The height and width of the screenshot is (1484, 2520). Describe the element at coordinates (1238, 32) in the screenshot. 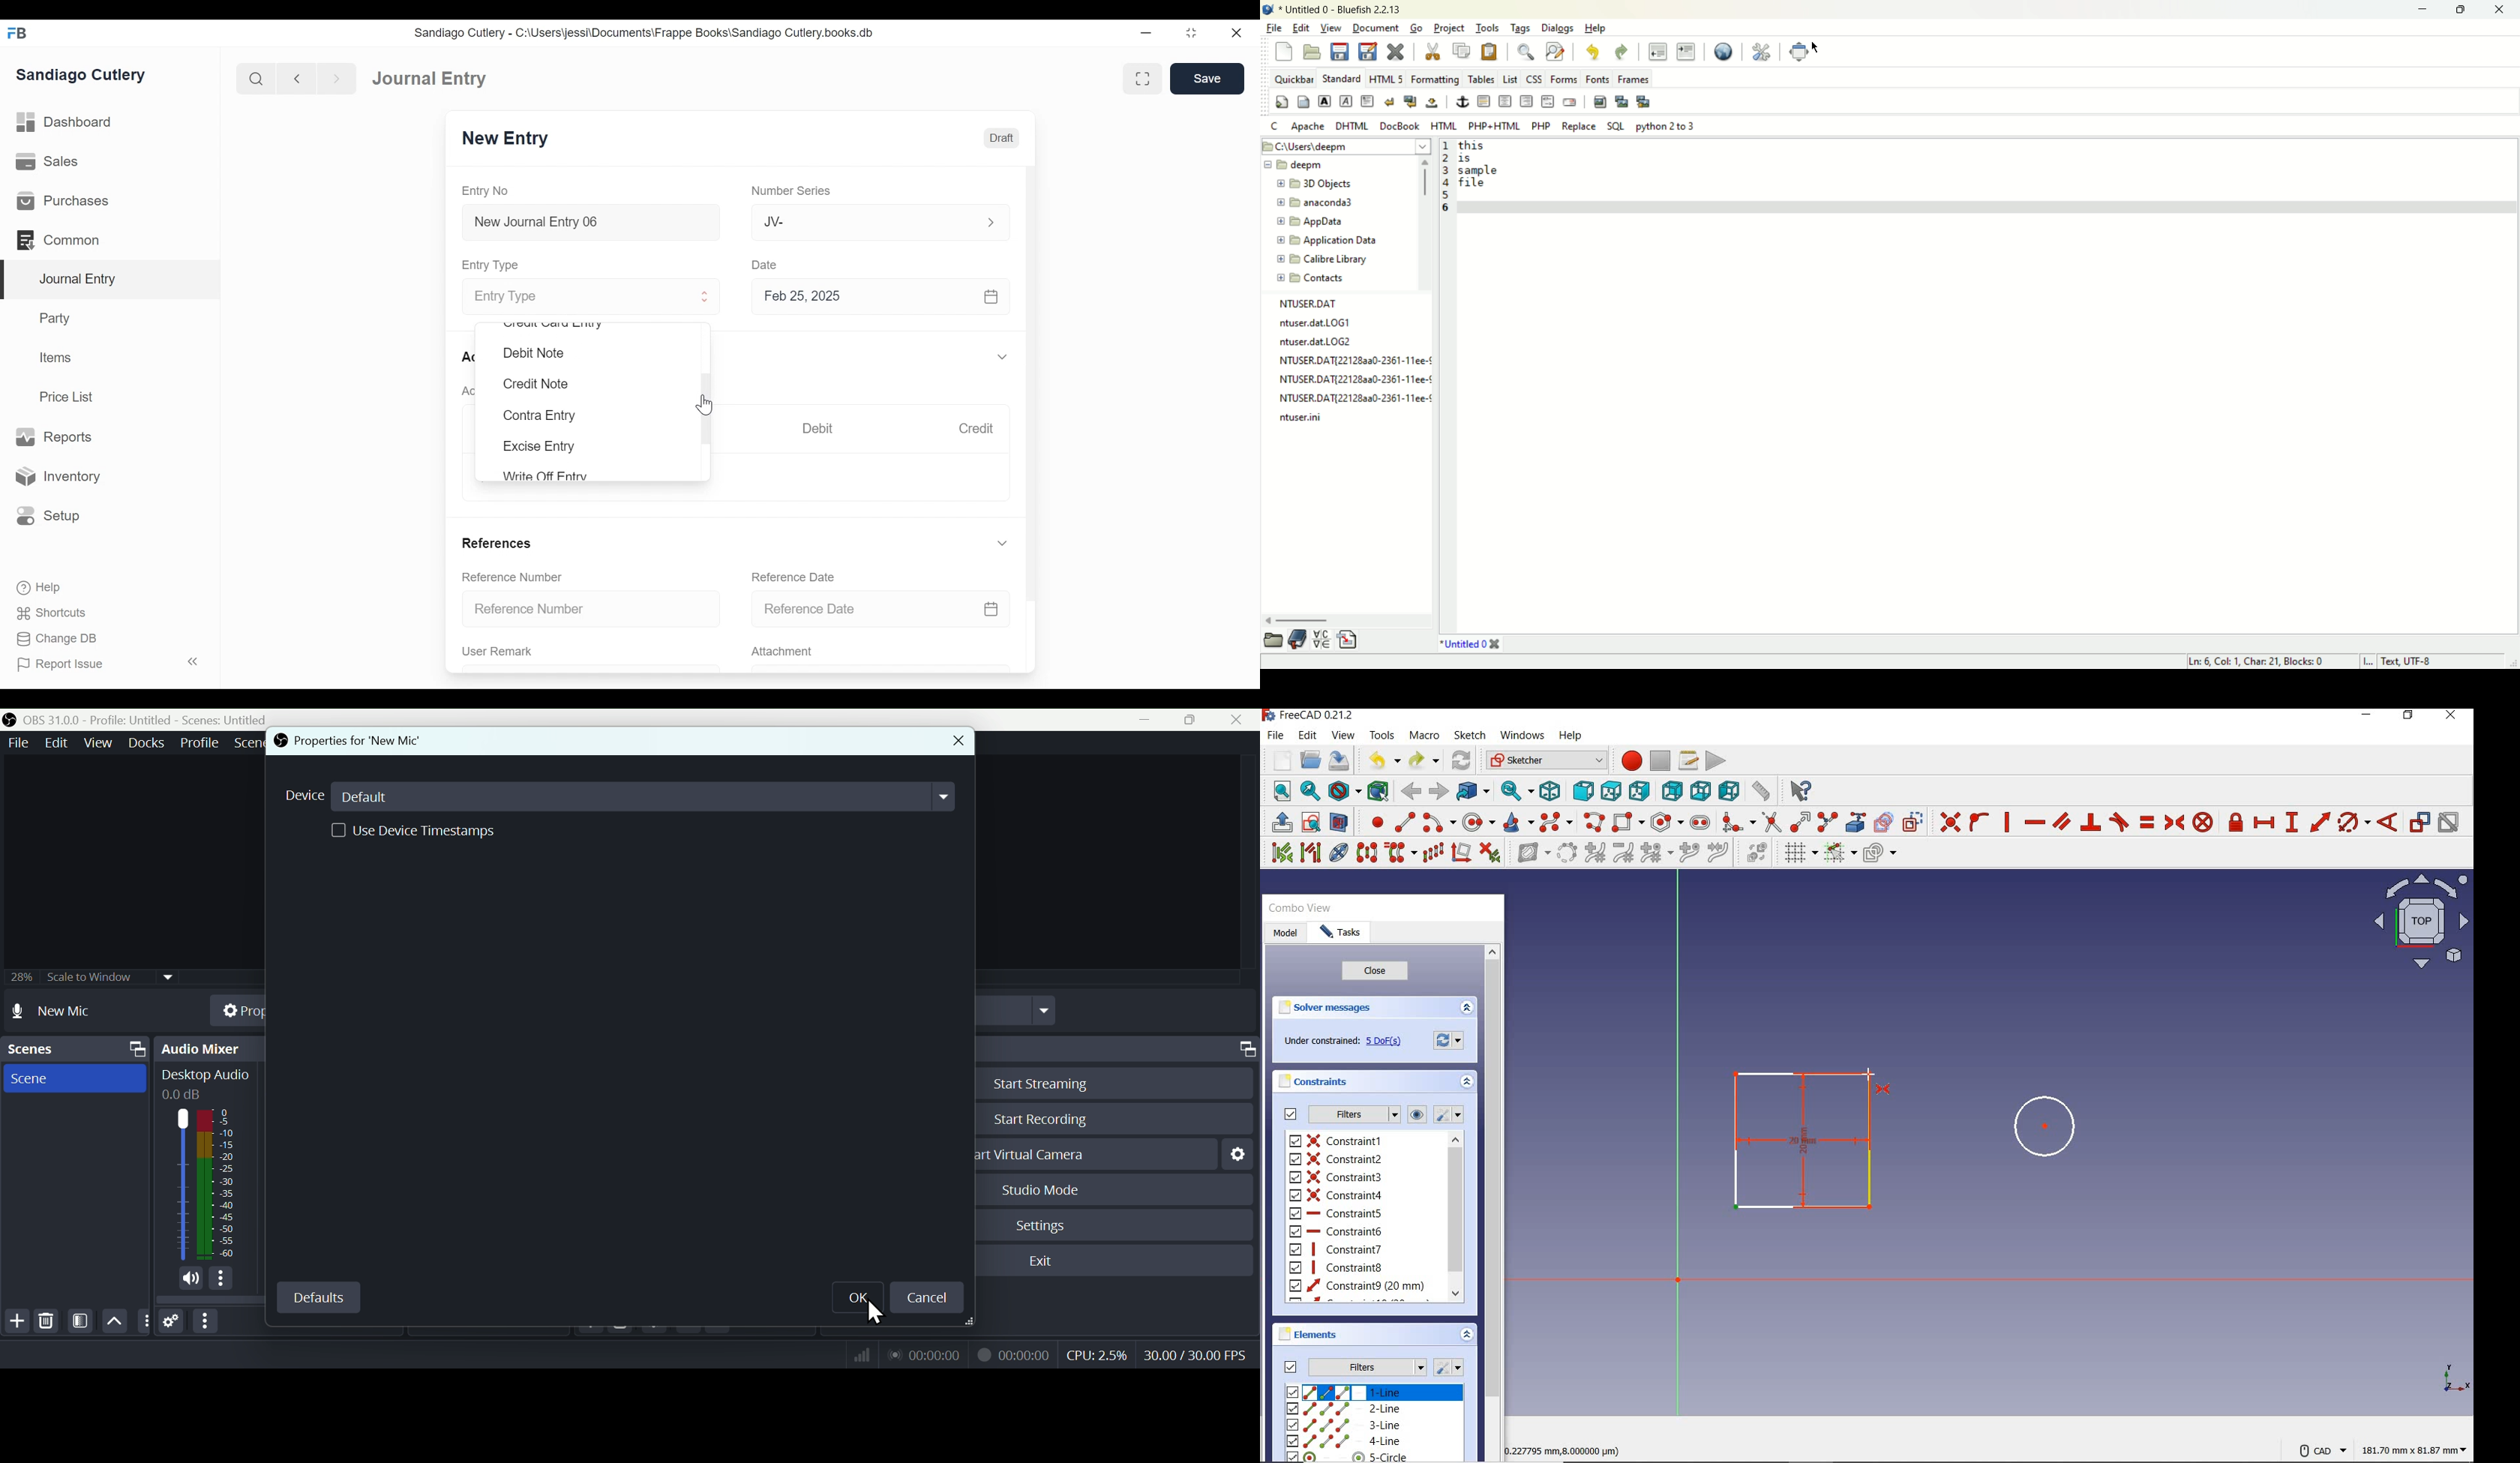

I see `Close` at that location.